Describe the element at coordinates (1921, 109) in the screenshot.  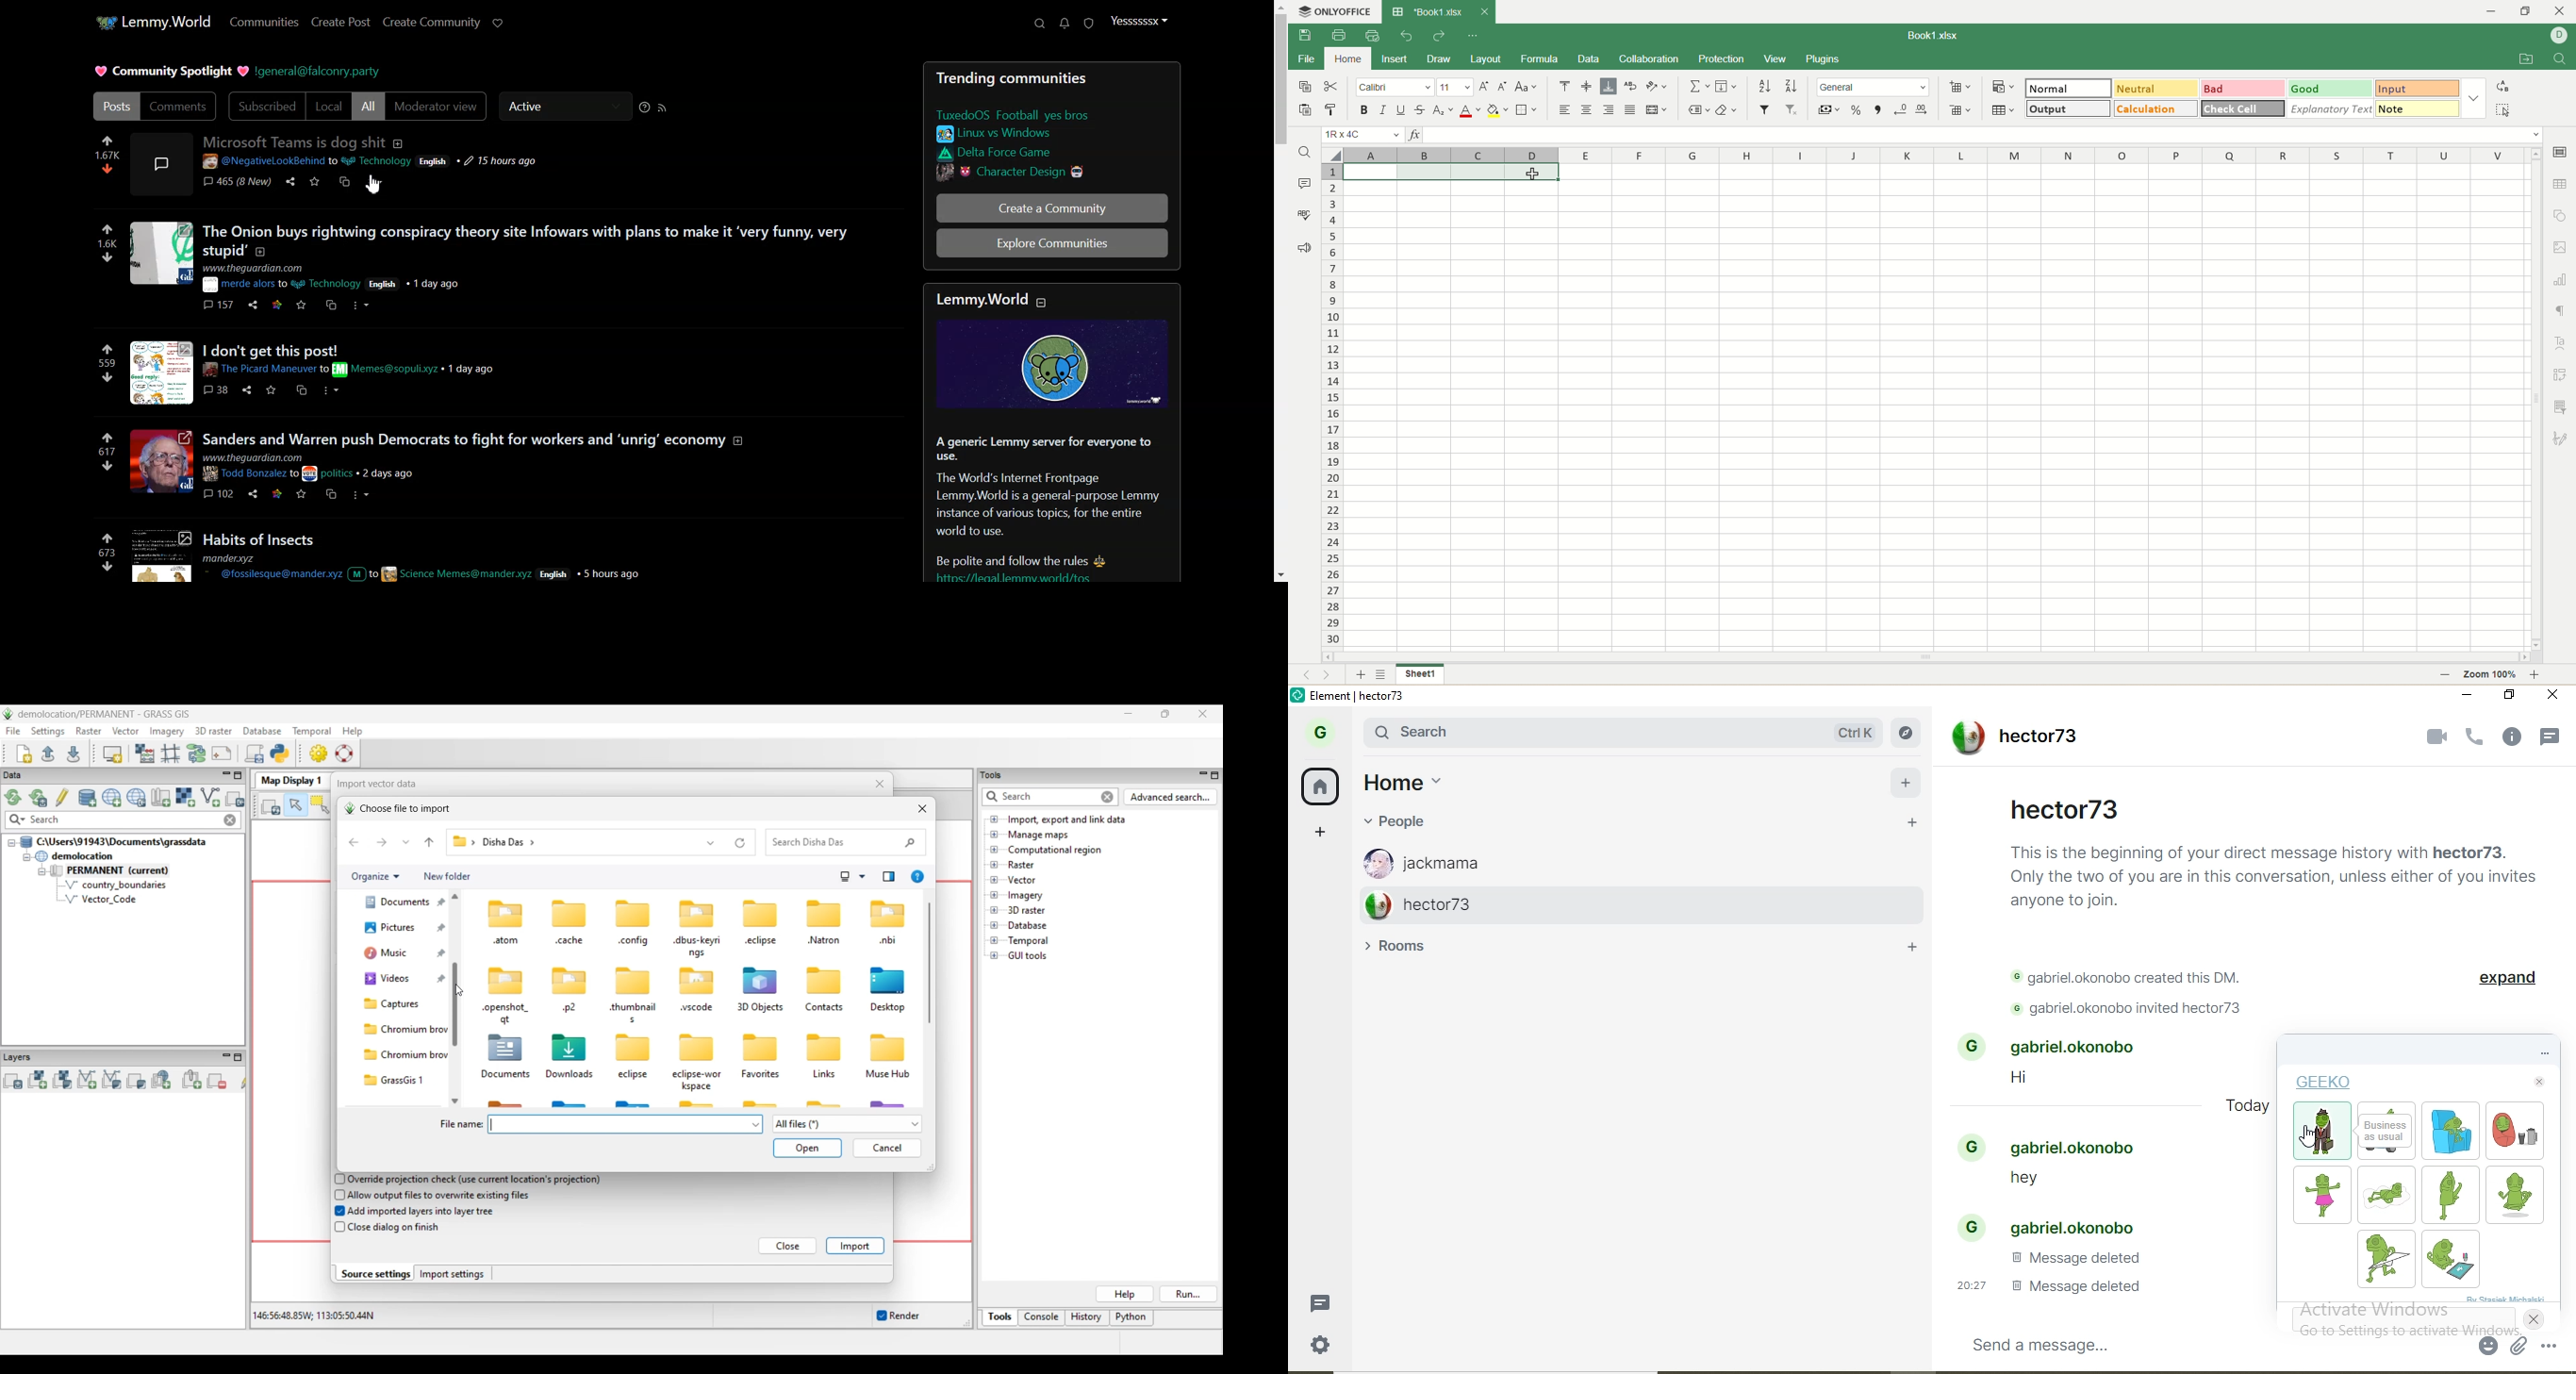
I see `increase decimal` at that location.